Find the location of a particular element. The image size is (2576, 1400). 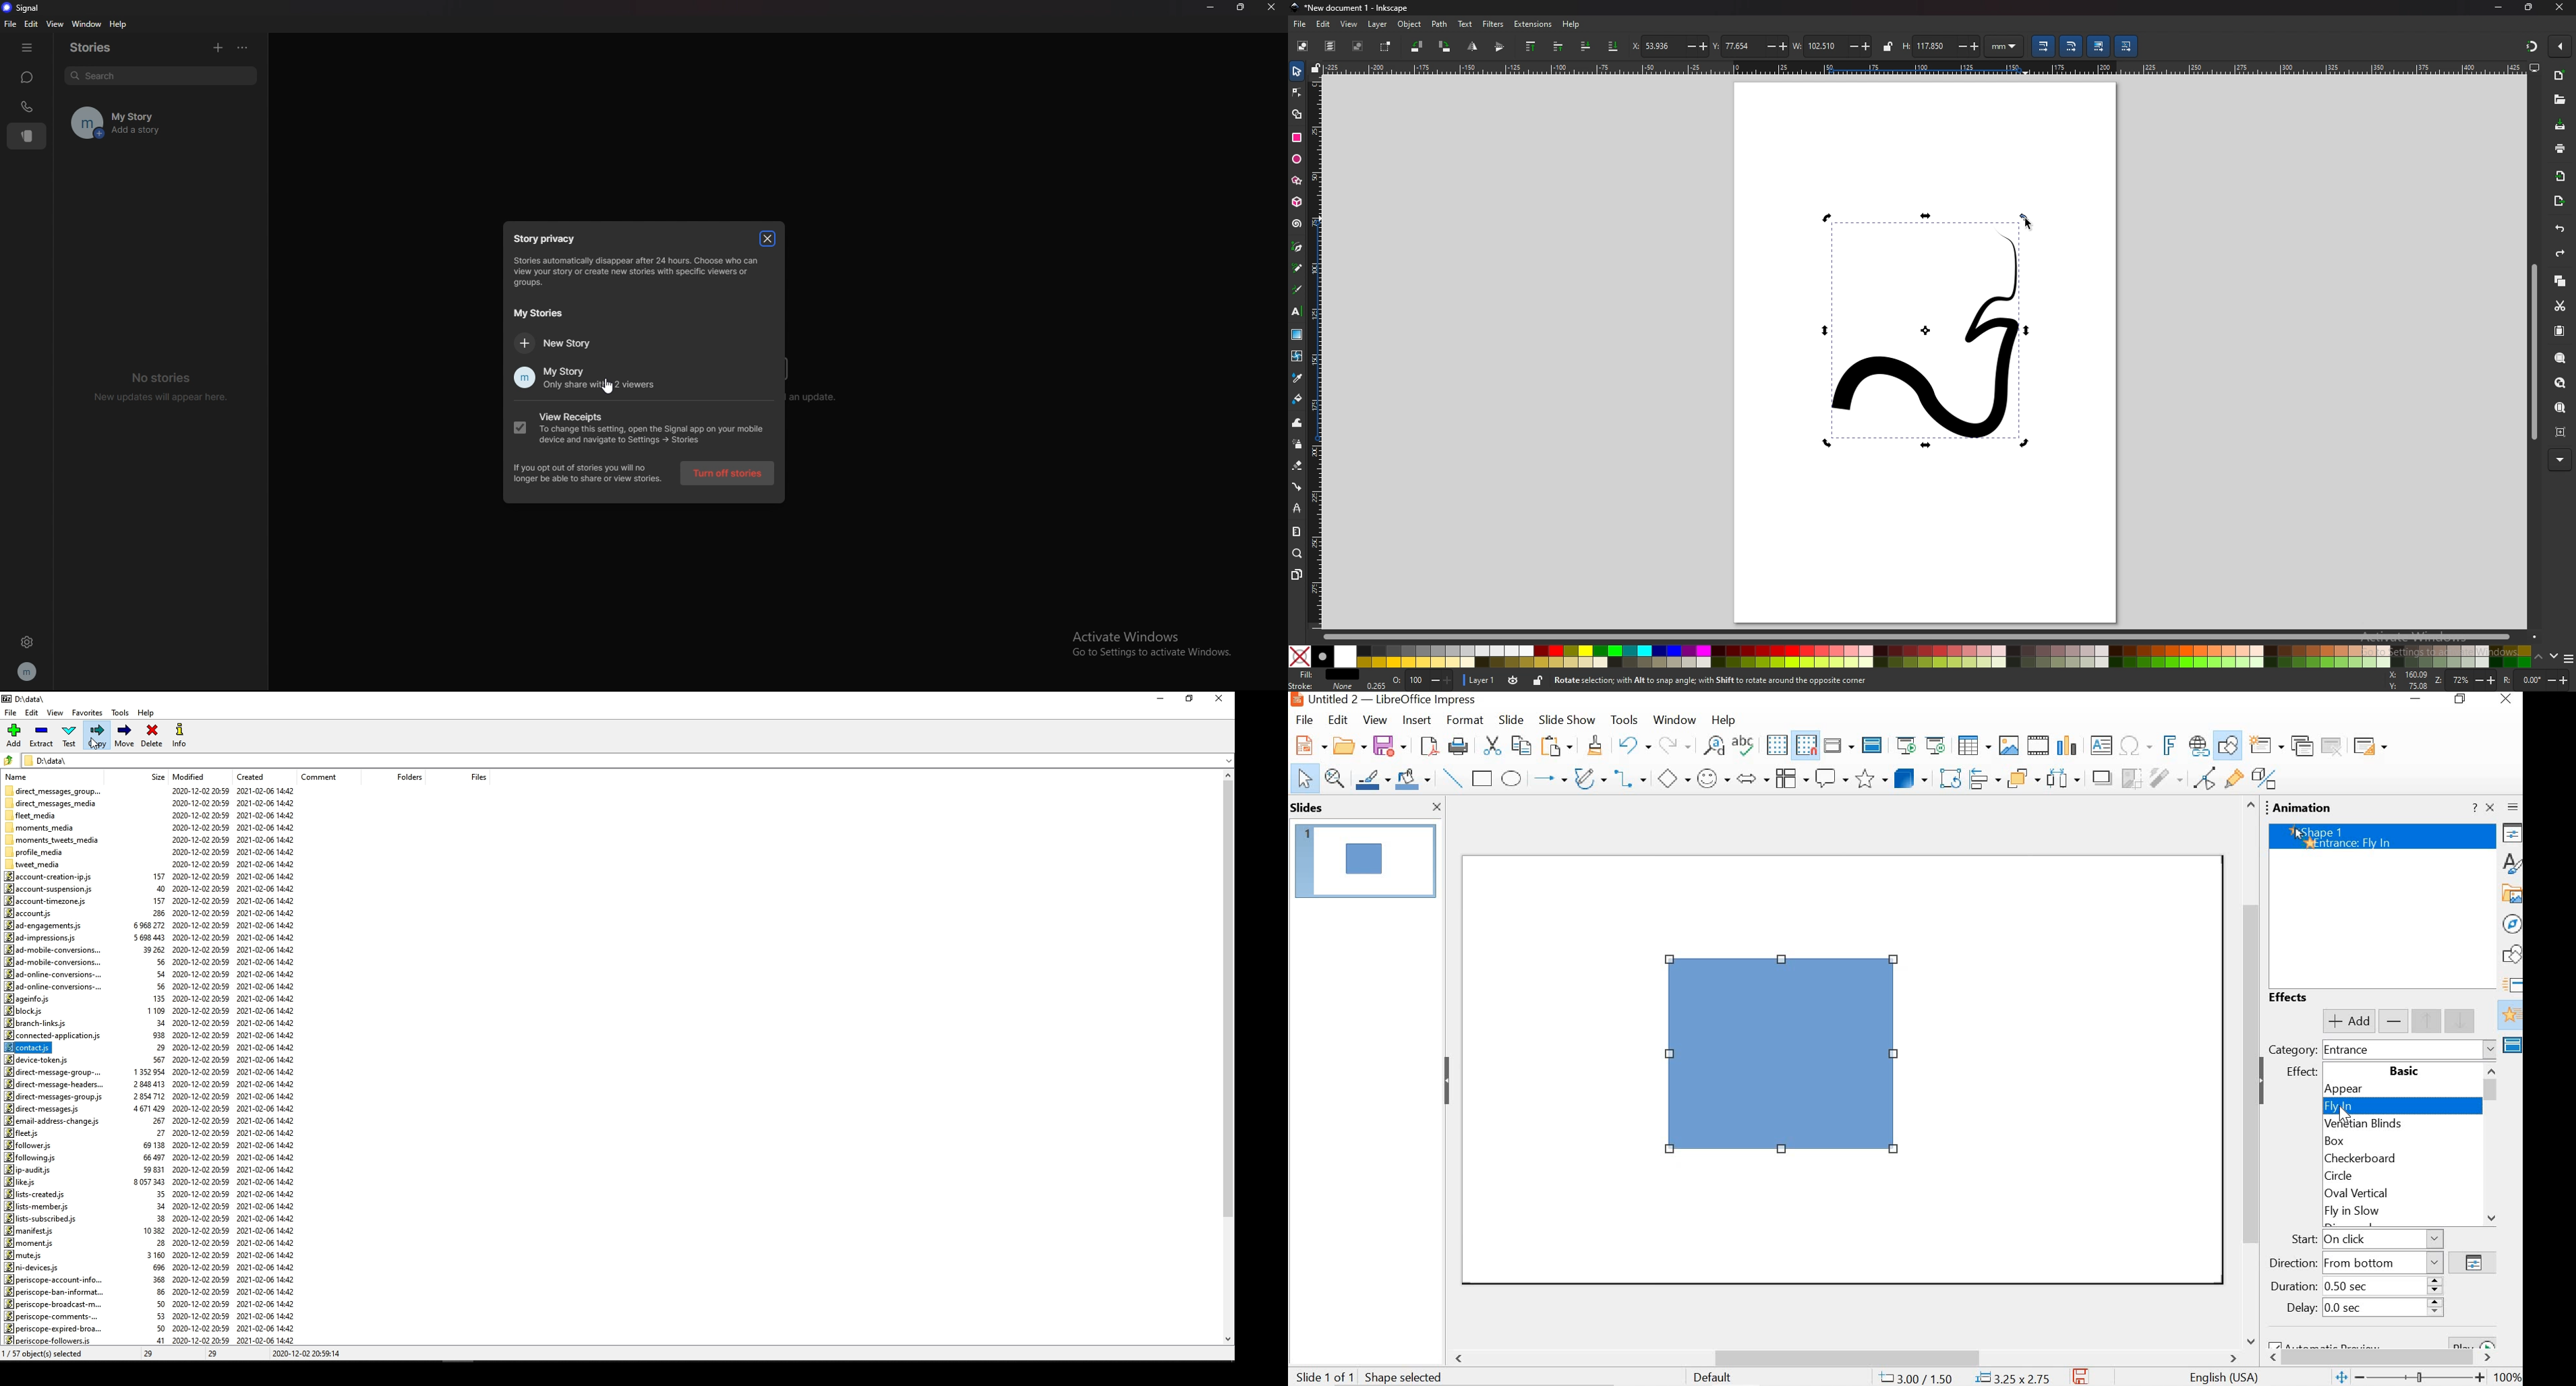

help is located at coordinates (119, 24).